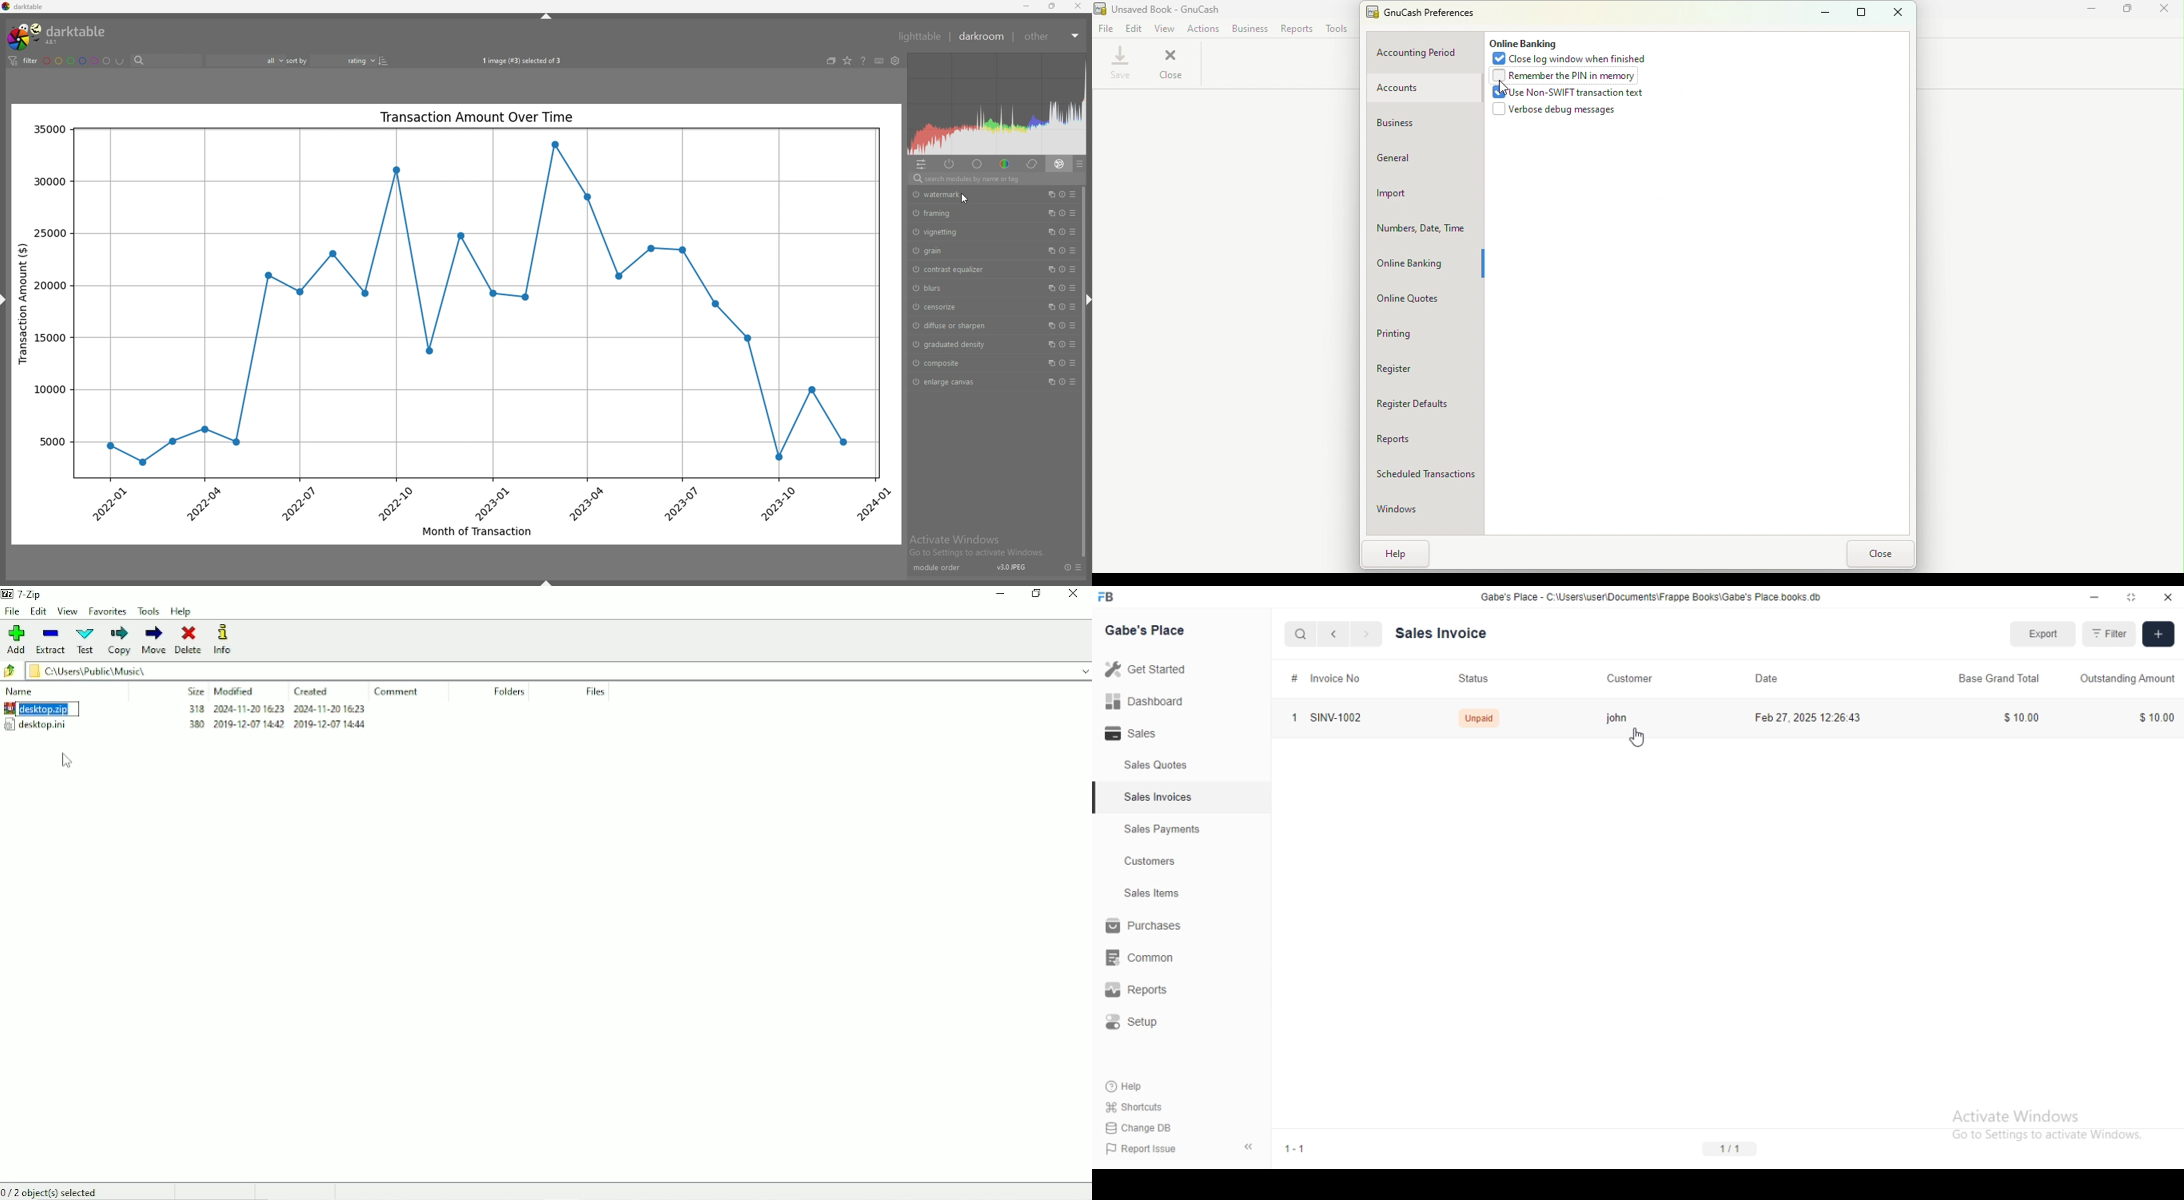 The width and height of the screenshot is (2184, 1204). What do you see at coordinates (942, 569) in the screenshot?
I see `module order` at bounding box center [942, 569].